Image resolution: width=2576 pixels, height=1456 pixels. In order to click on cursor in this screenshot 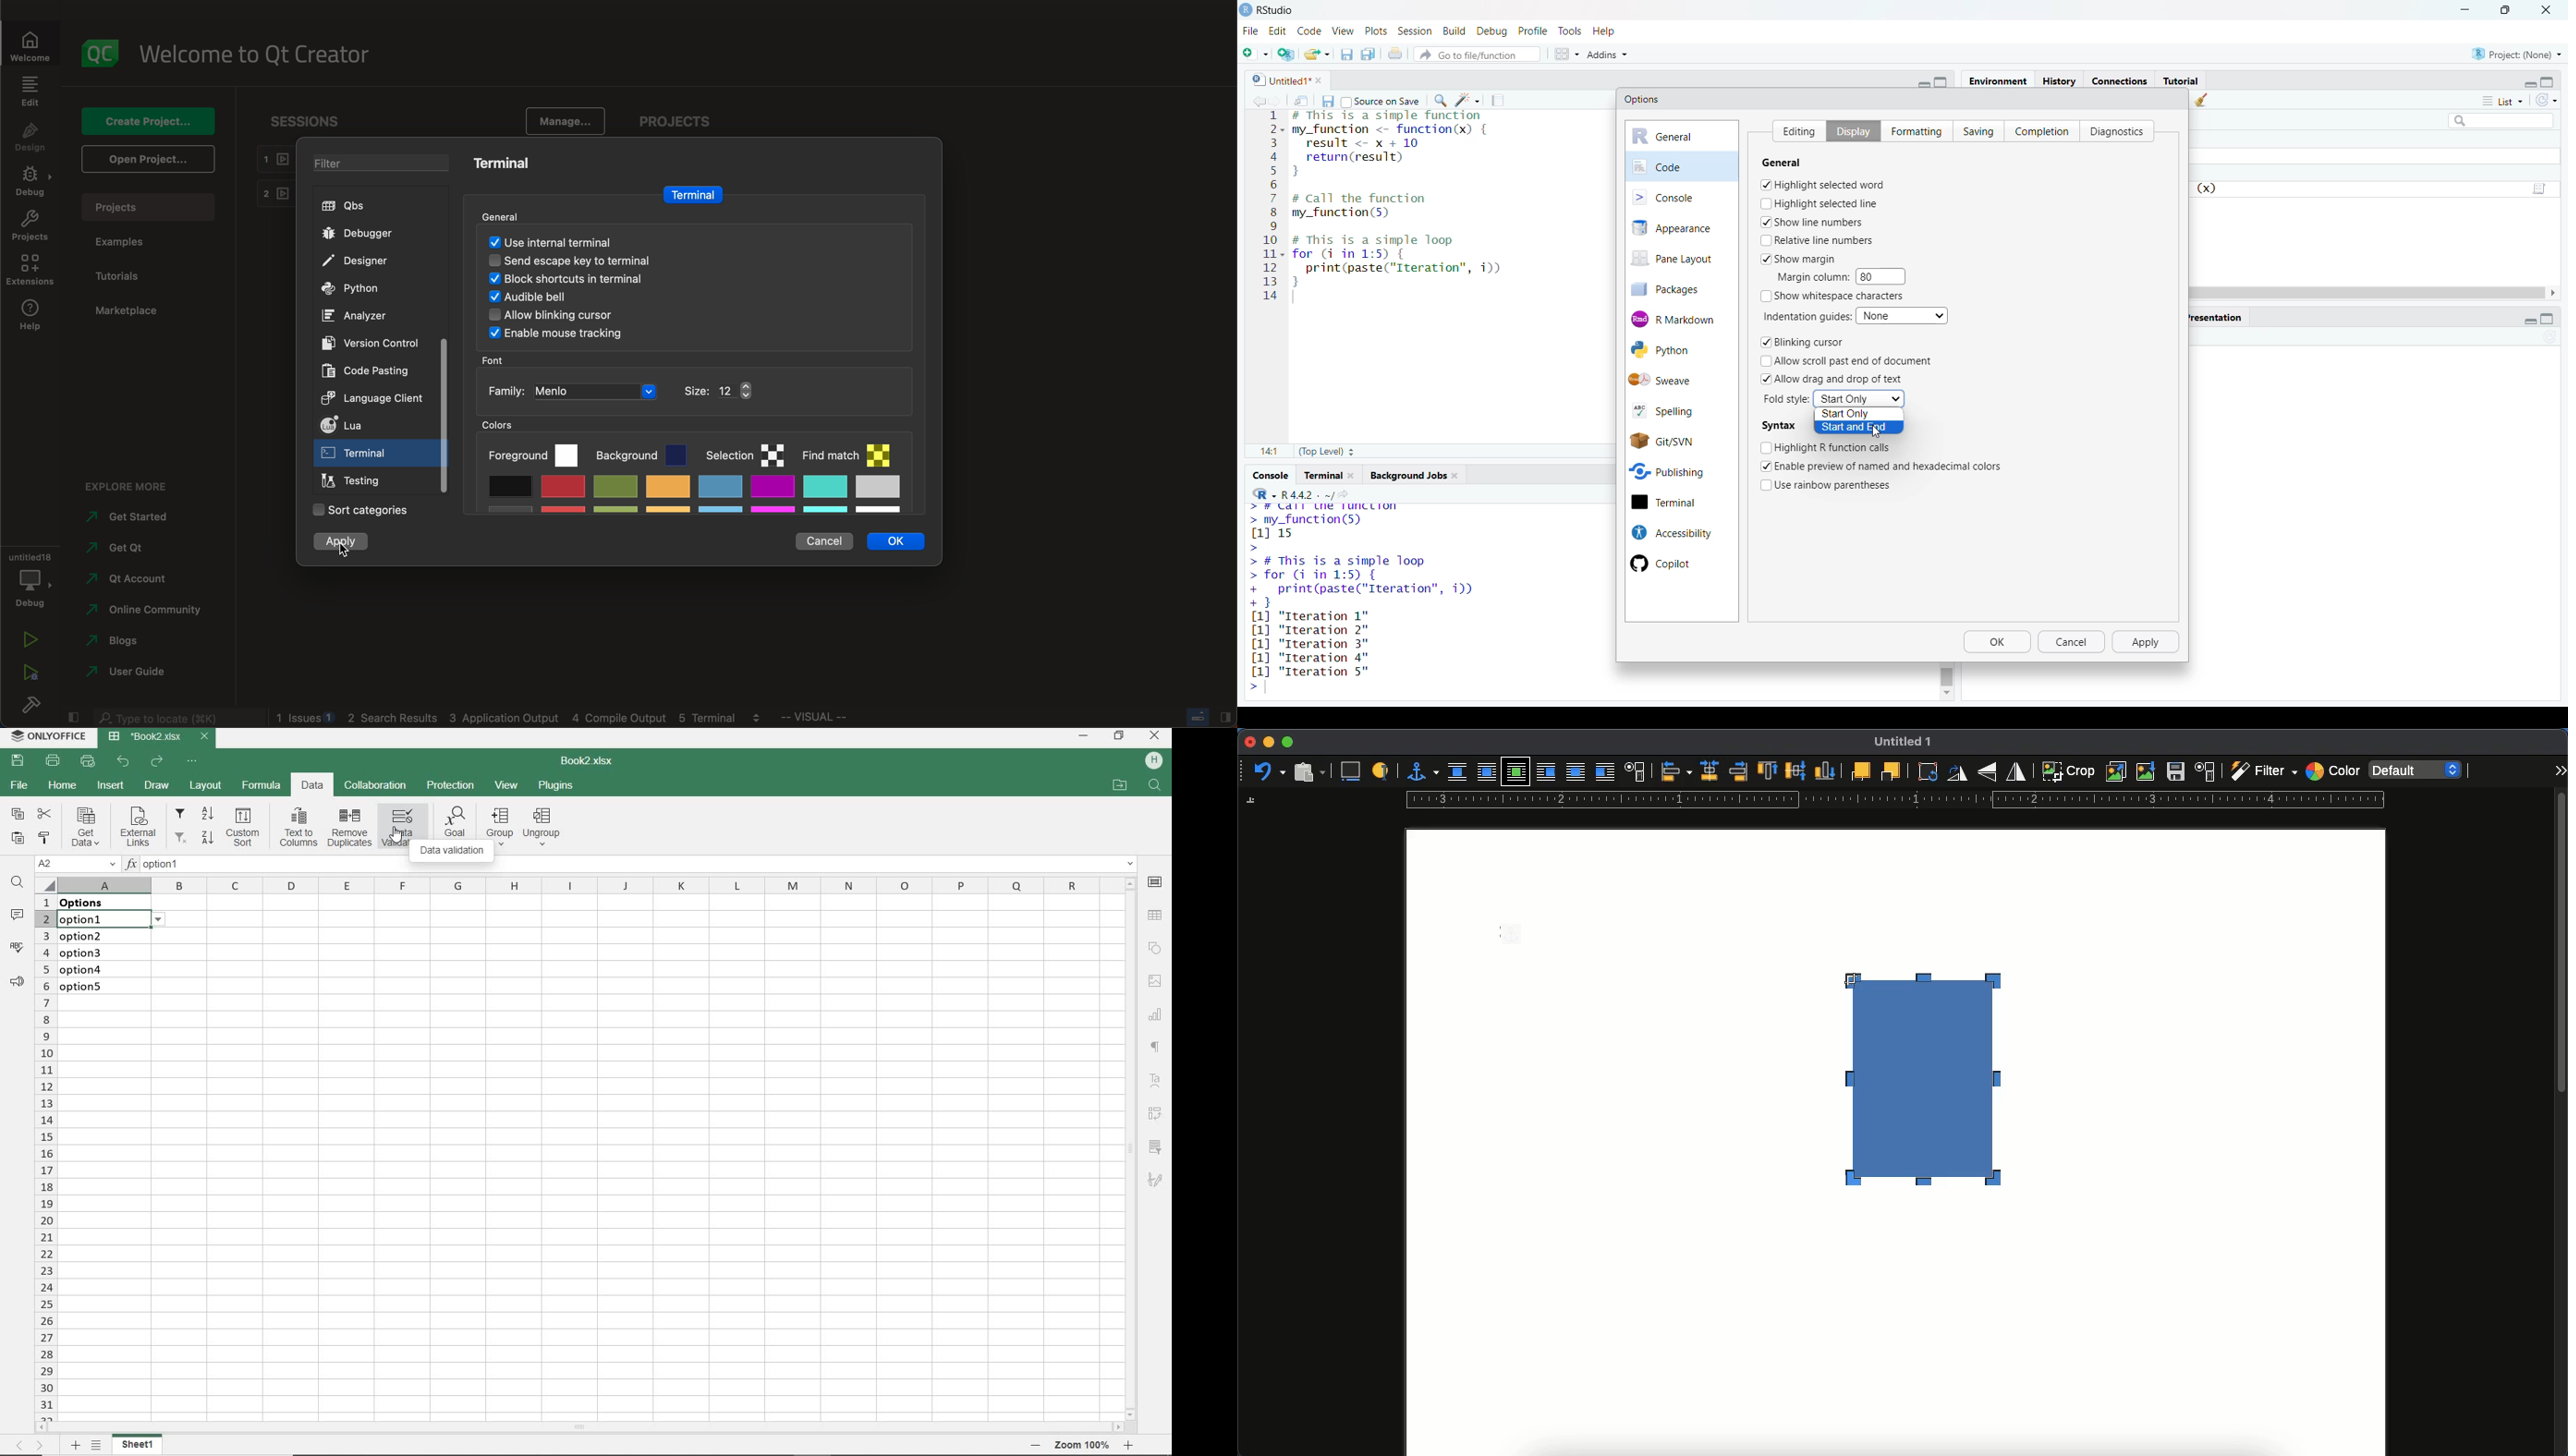, I will do `click(1876, 432)`.